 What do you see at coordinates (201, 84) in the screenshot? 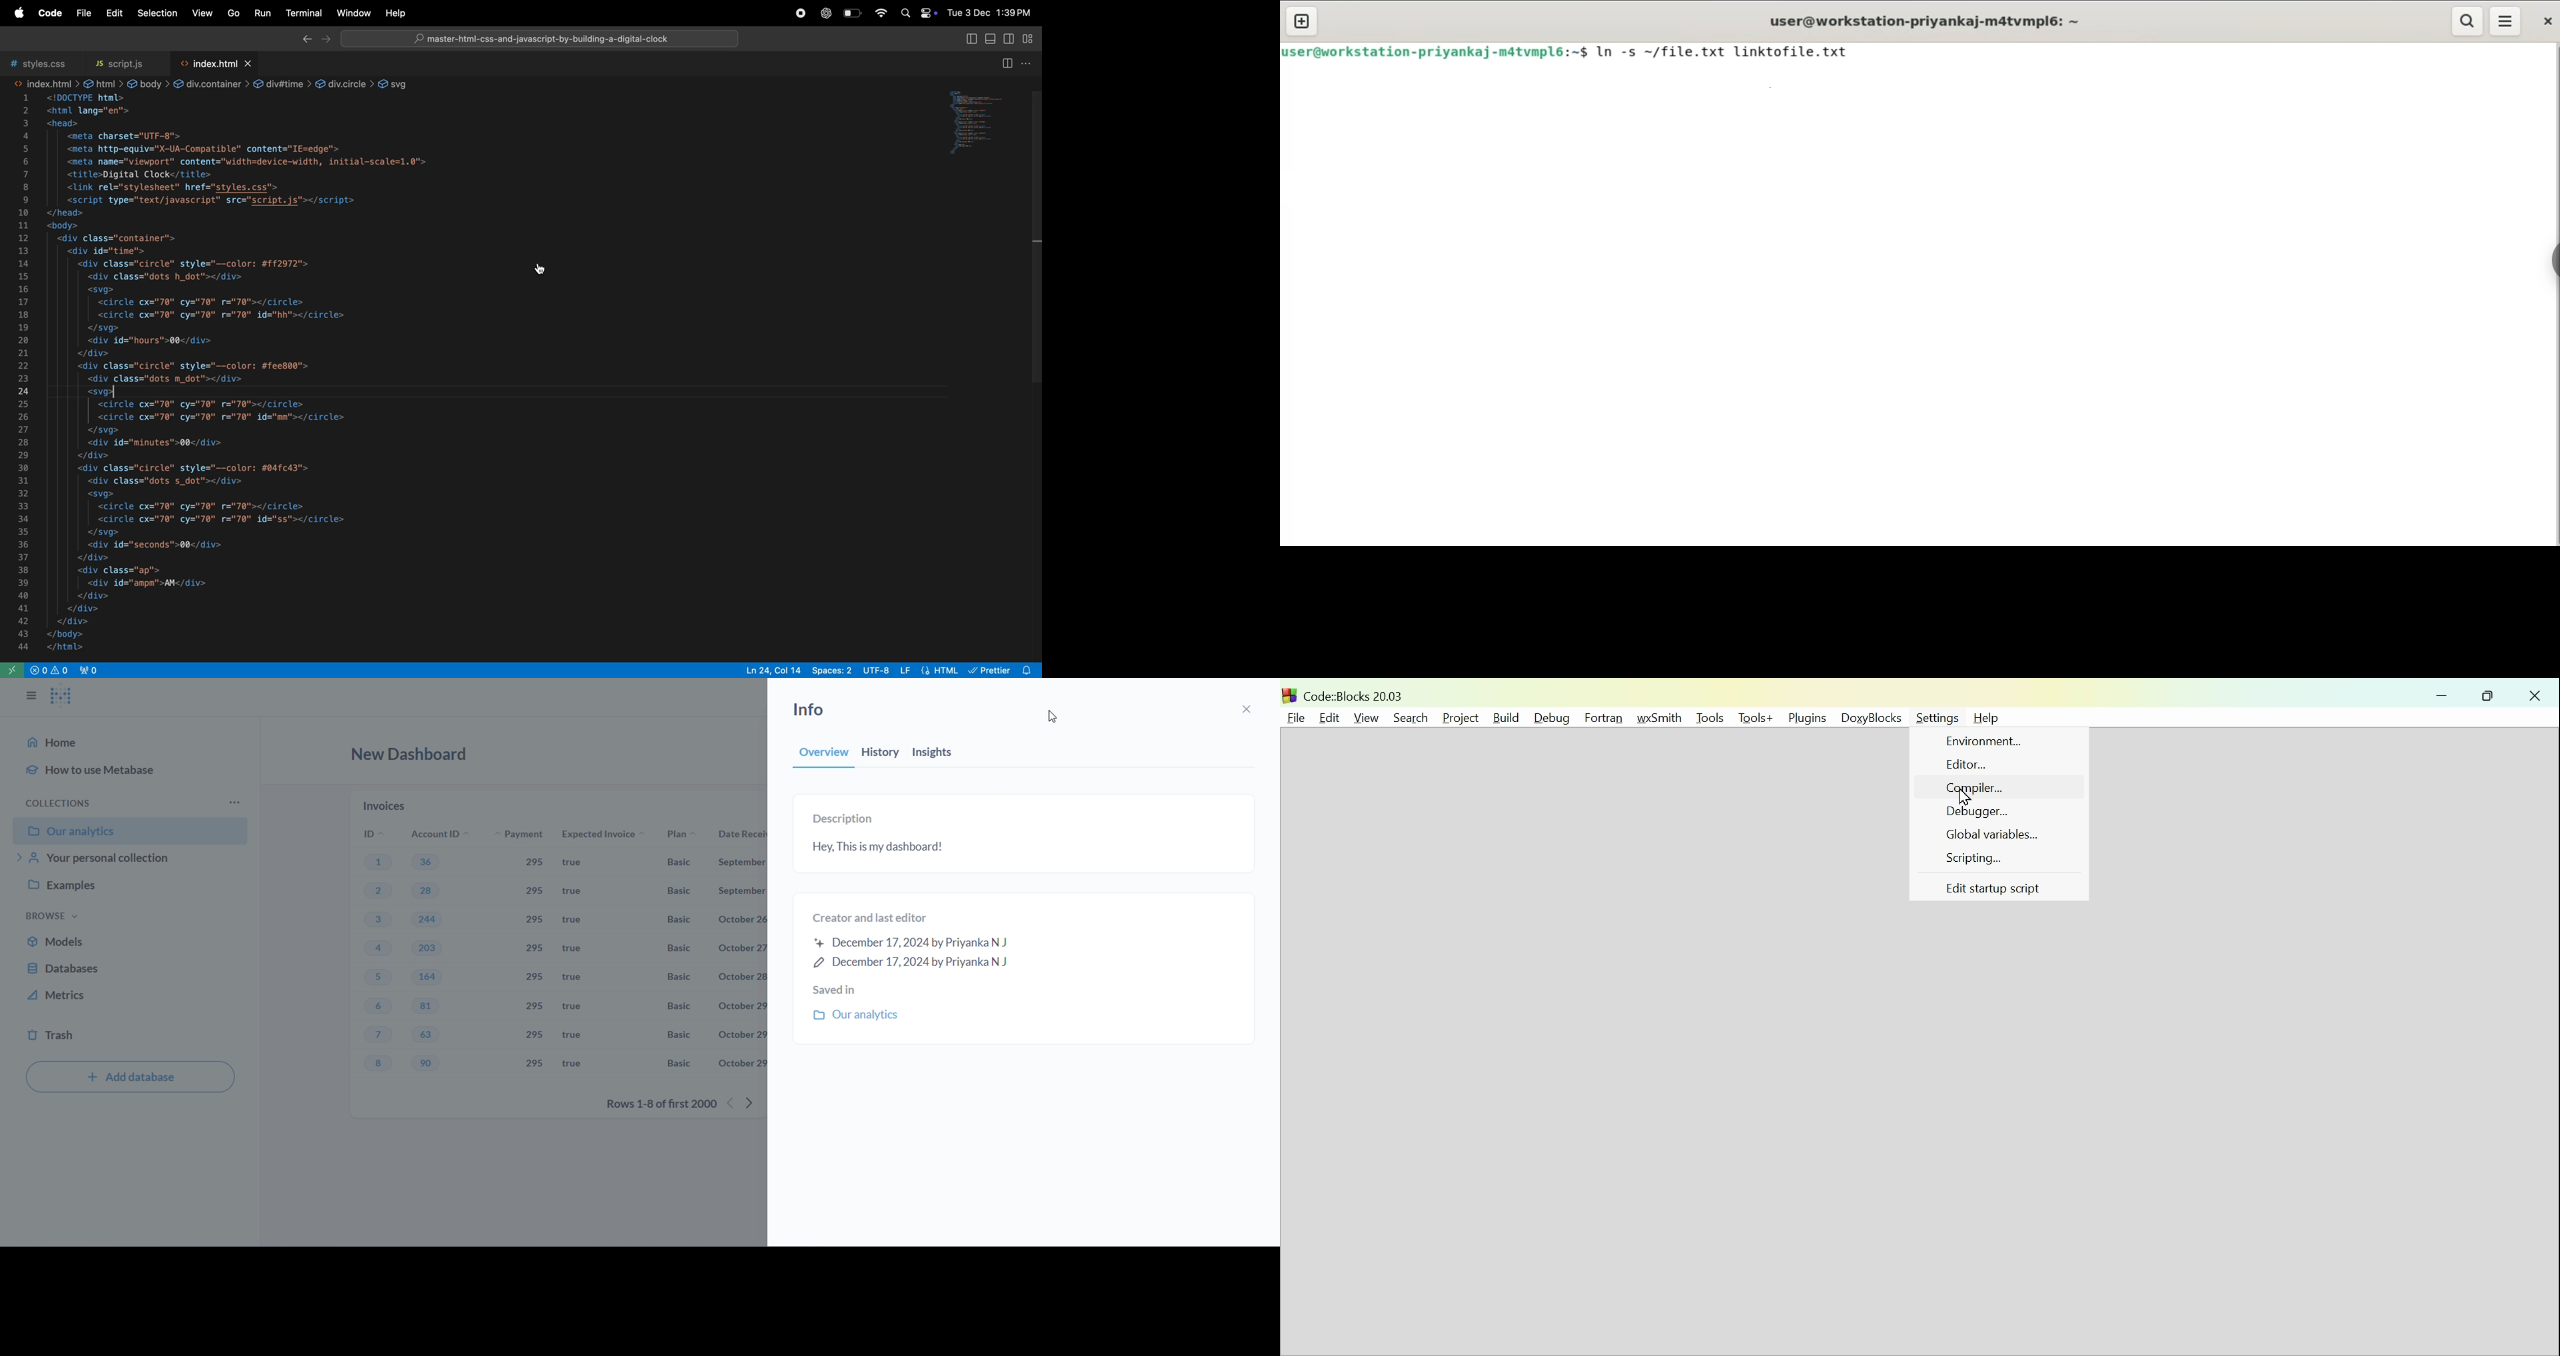
I see `div.container` at bounding box center [201, 84].